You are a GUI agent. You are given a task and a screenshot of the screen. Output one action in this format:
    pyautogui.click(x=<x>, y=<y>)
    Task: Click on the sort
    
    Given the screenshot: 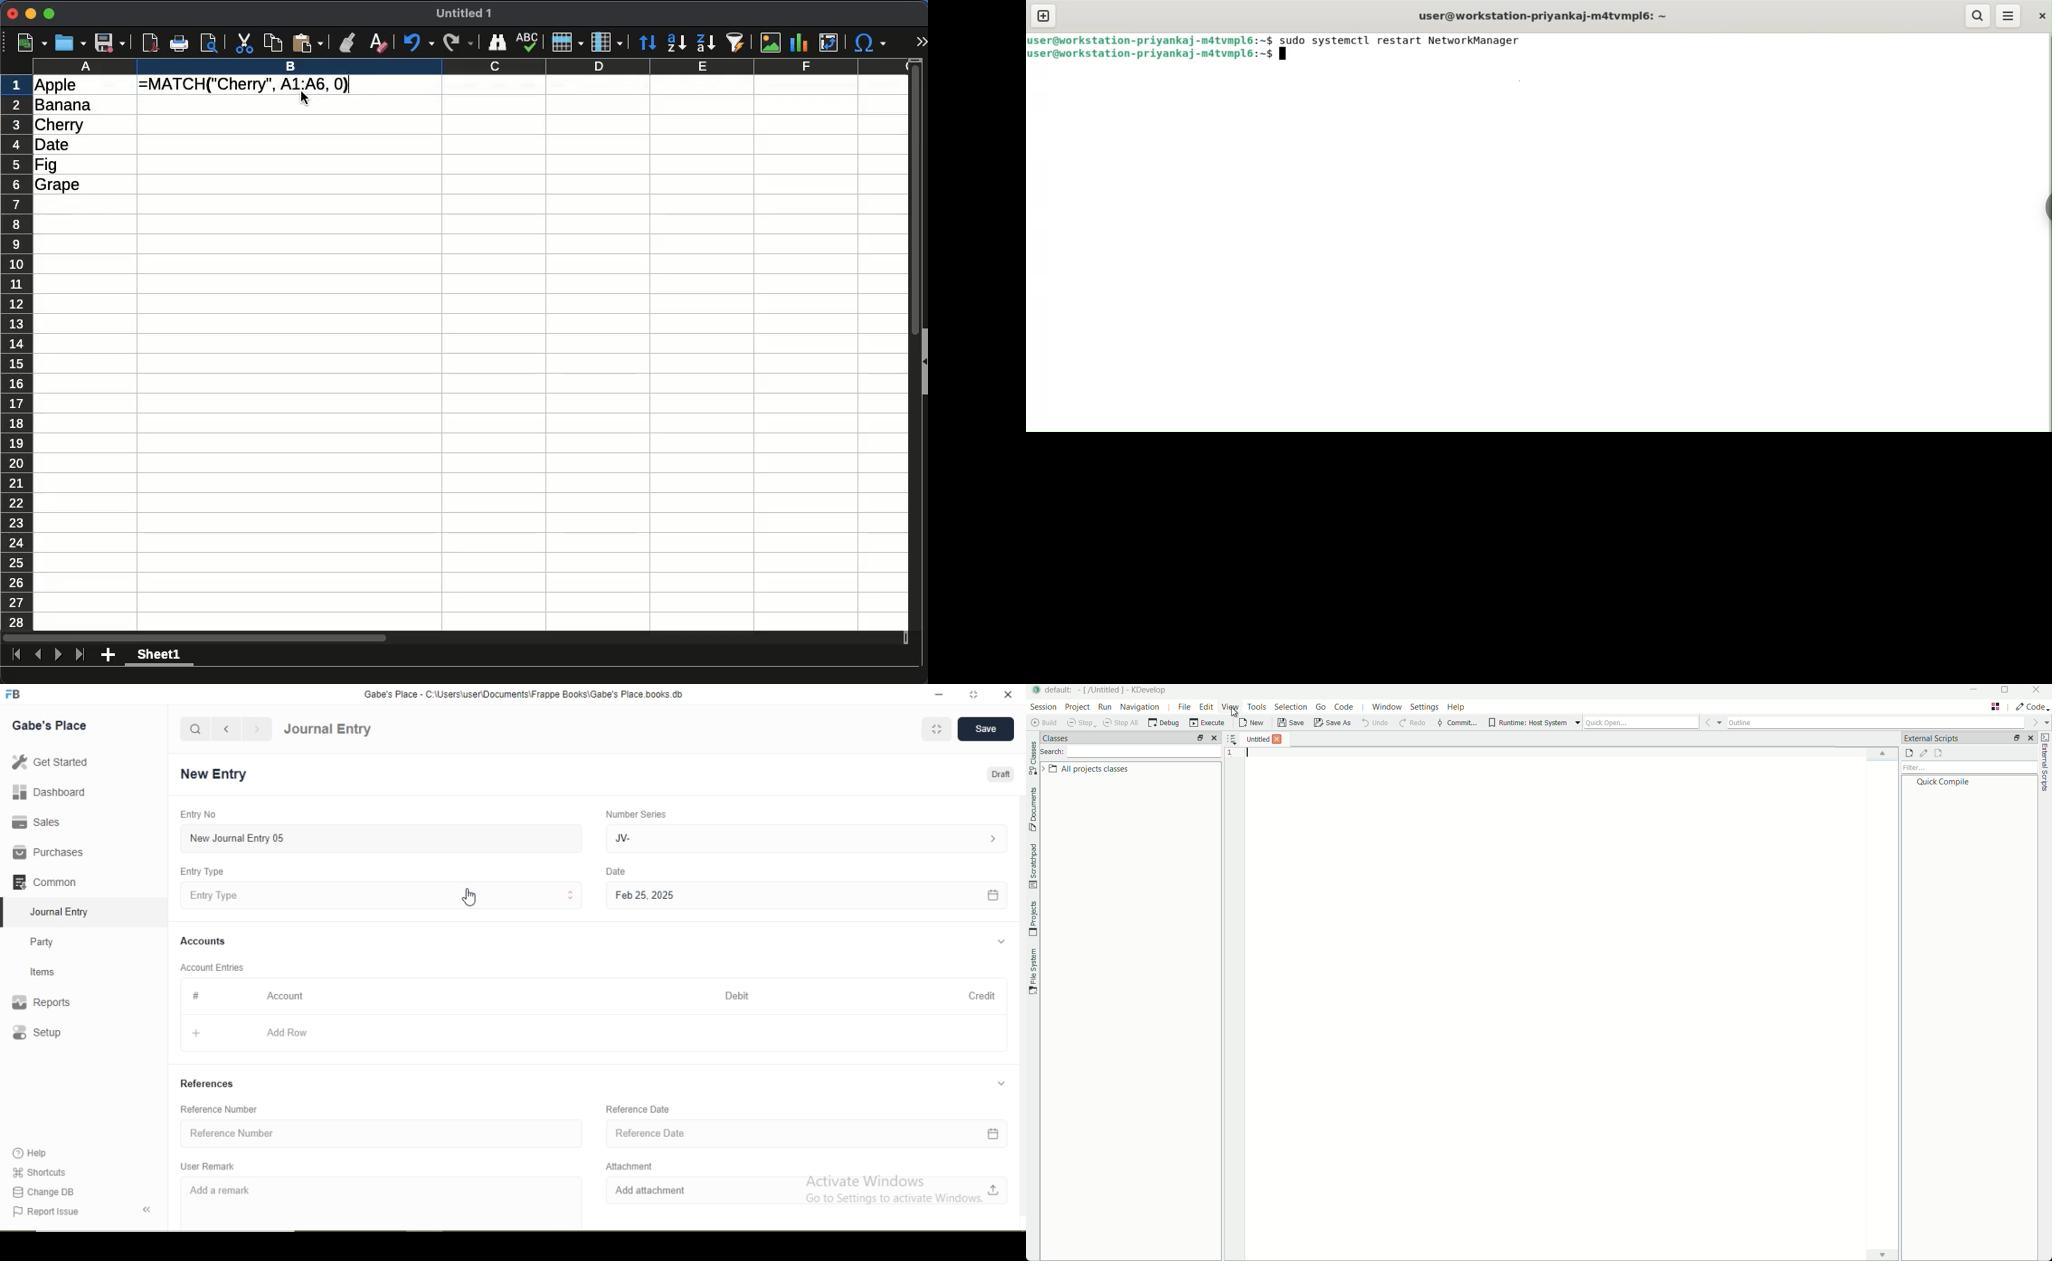 What is the action you would take?
    pyautogui.click(x=649, y=43)
    